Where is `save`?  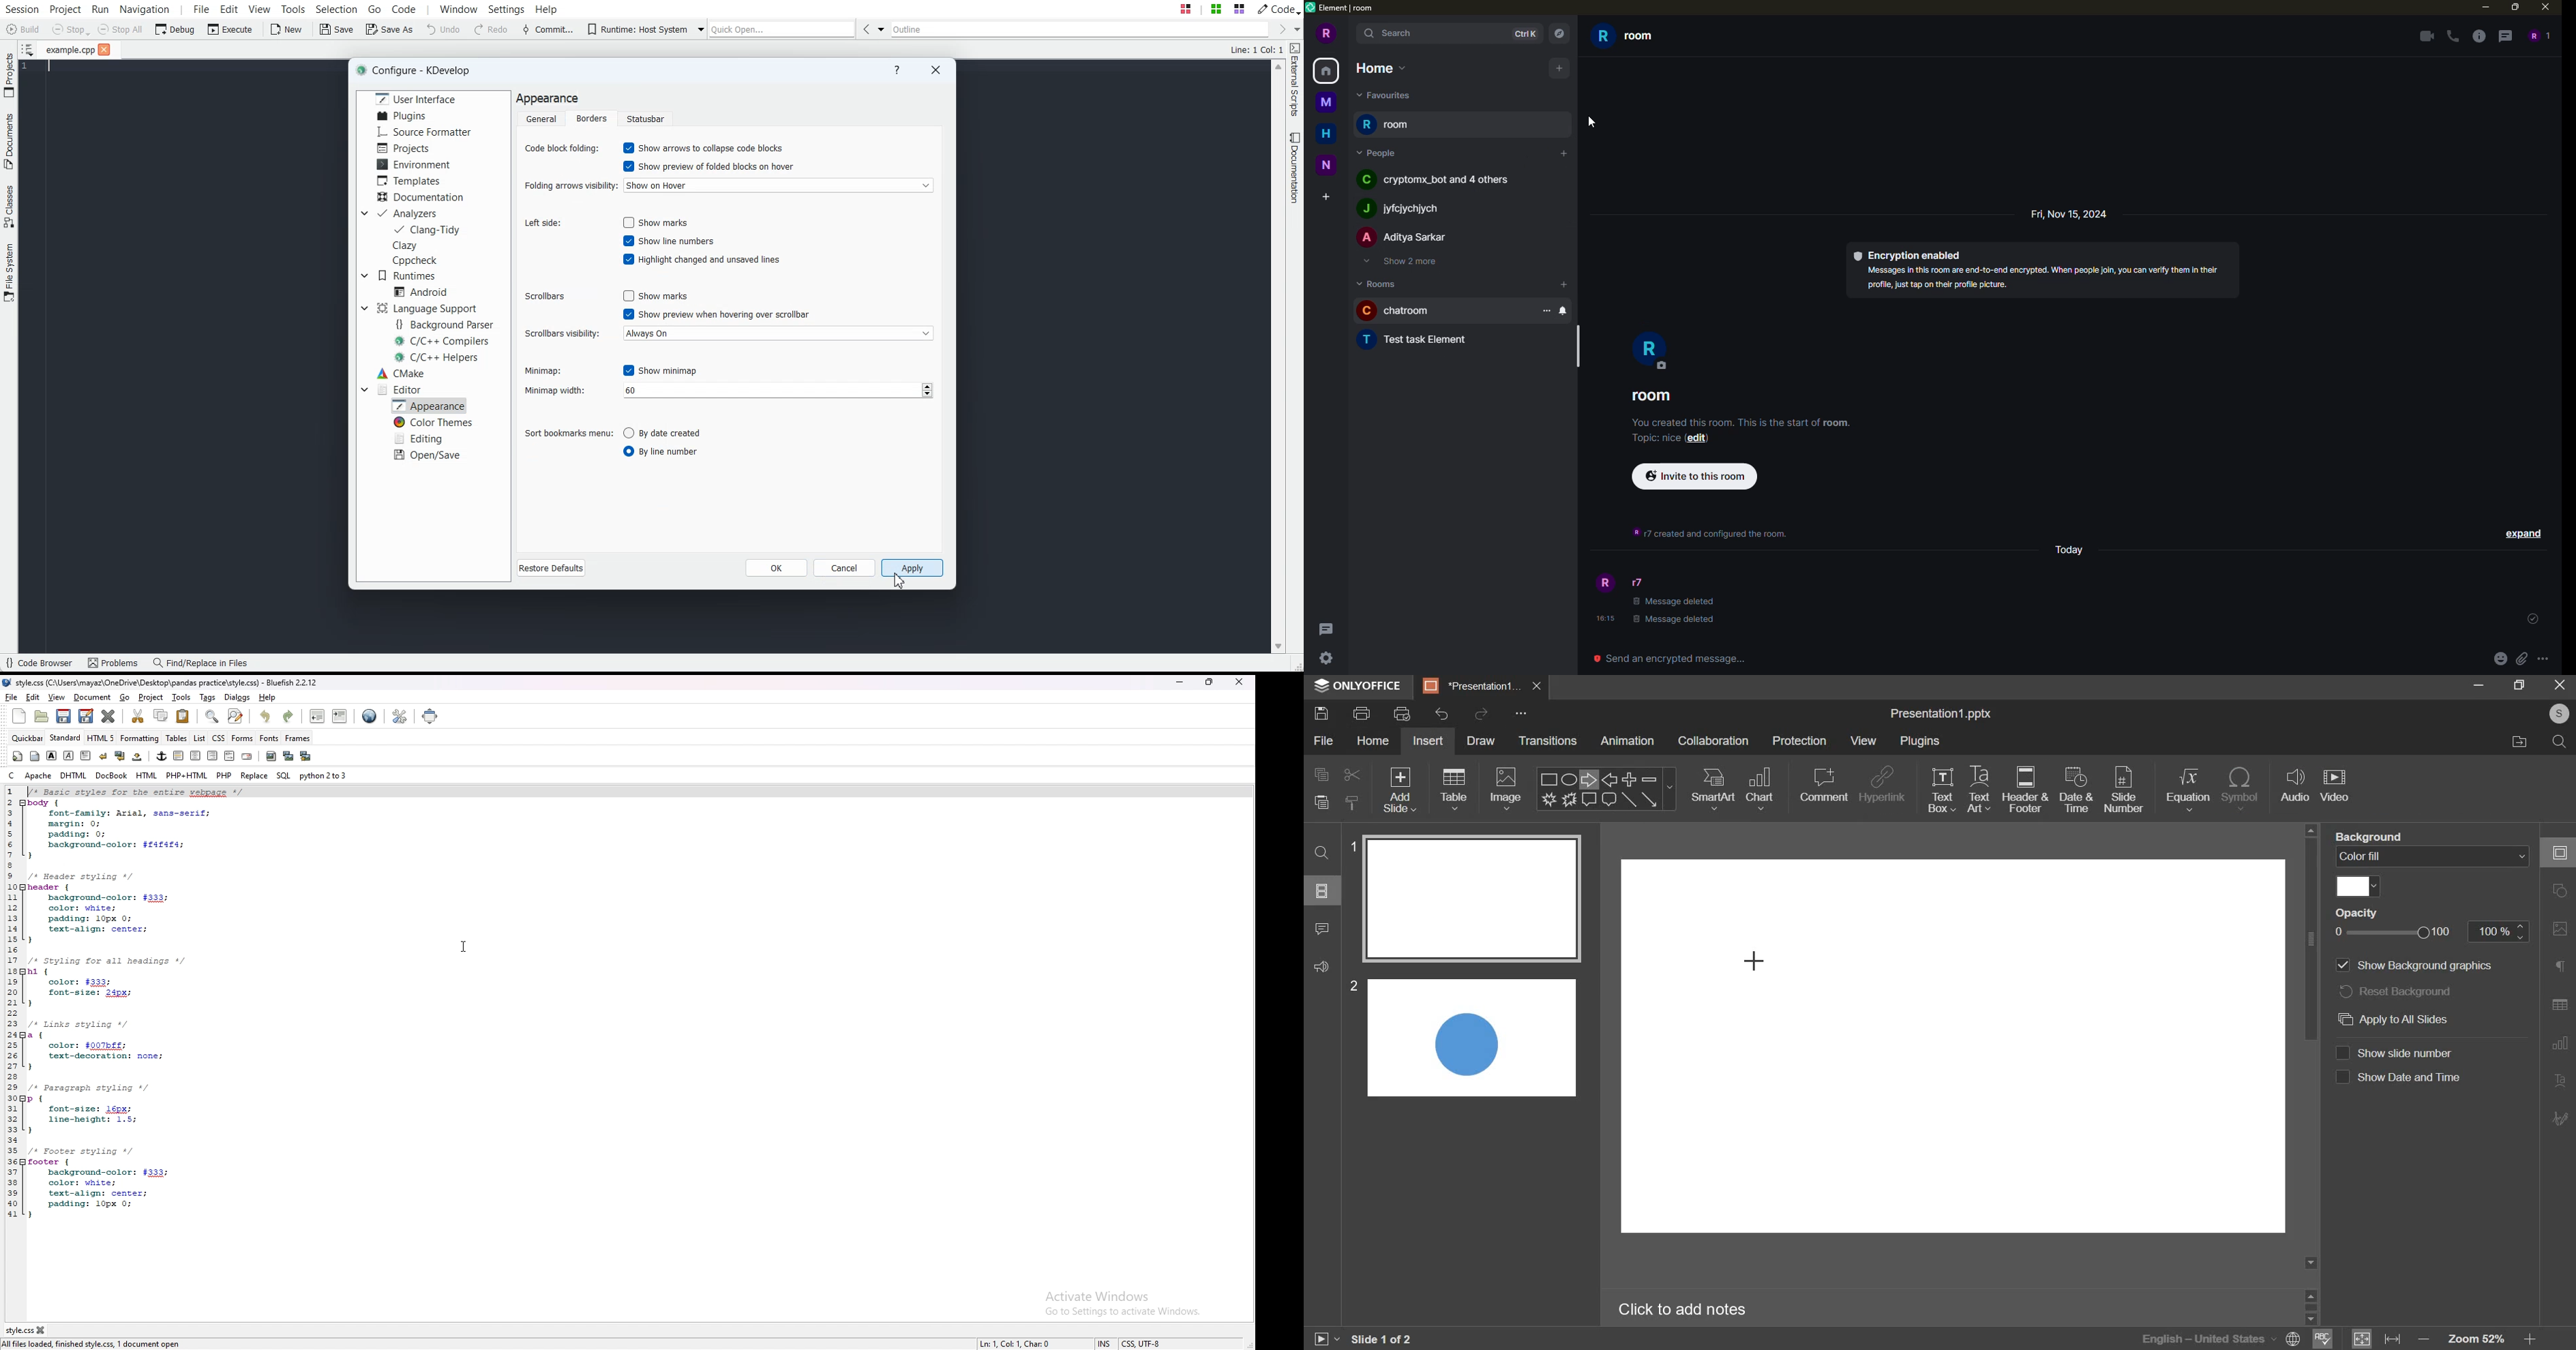 save is located at coordinates (63, 716).